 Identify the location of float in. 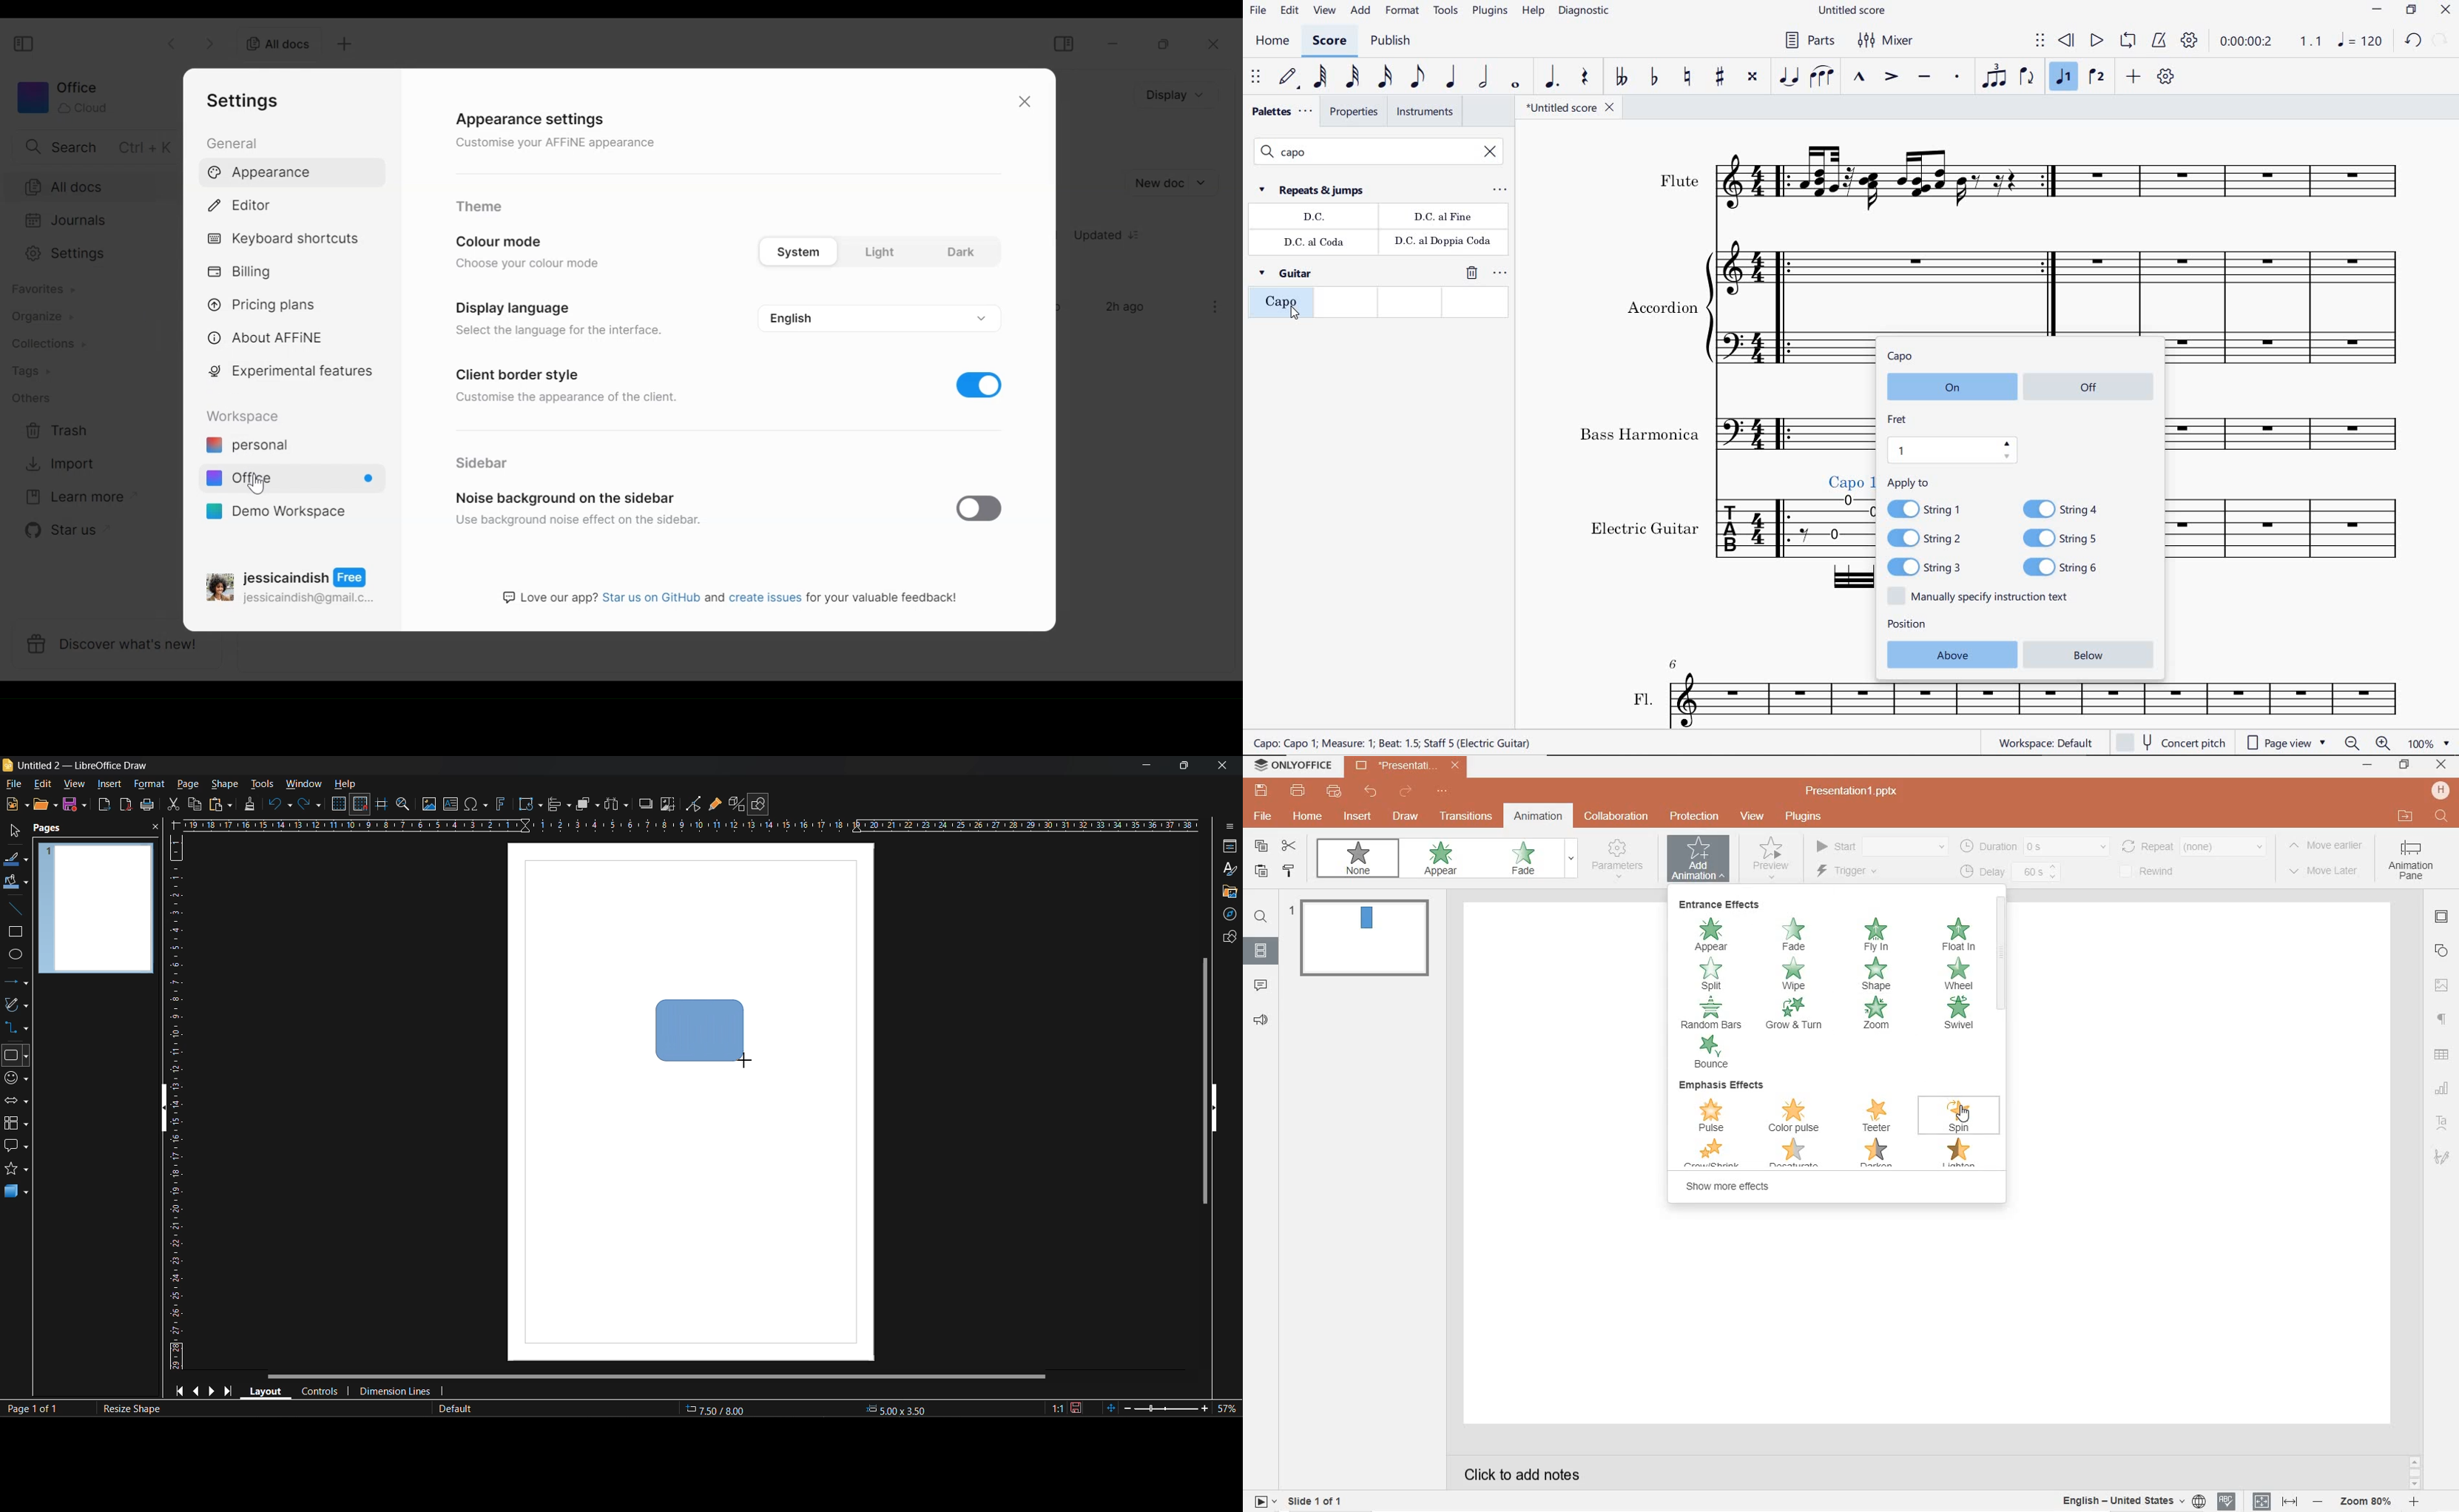
(1958, 933).